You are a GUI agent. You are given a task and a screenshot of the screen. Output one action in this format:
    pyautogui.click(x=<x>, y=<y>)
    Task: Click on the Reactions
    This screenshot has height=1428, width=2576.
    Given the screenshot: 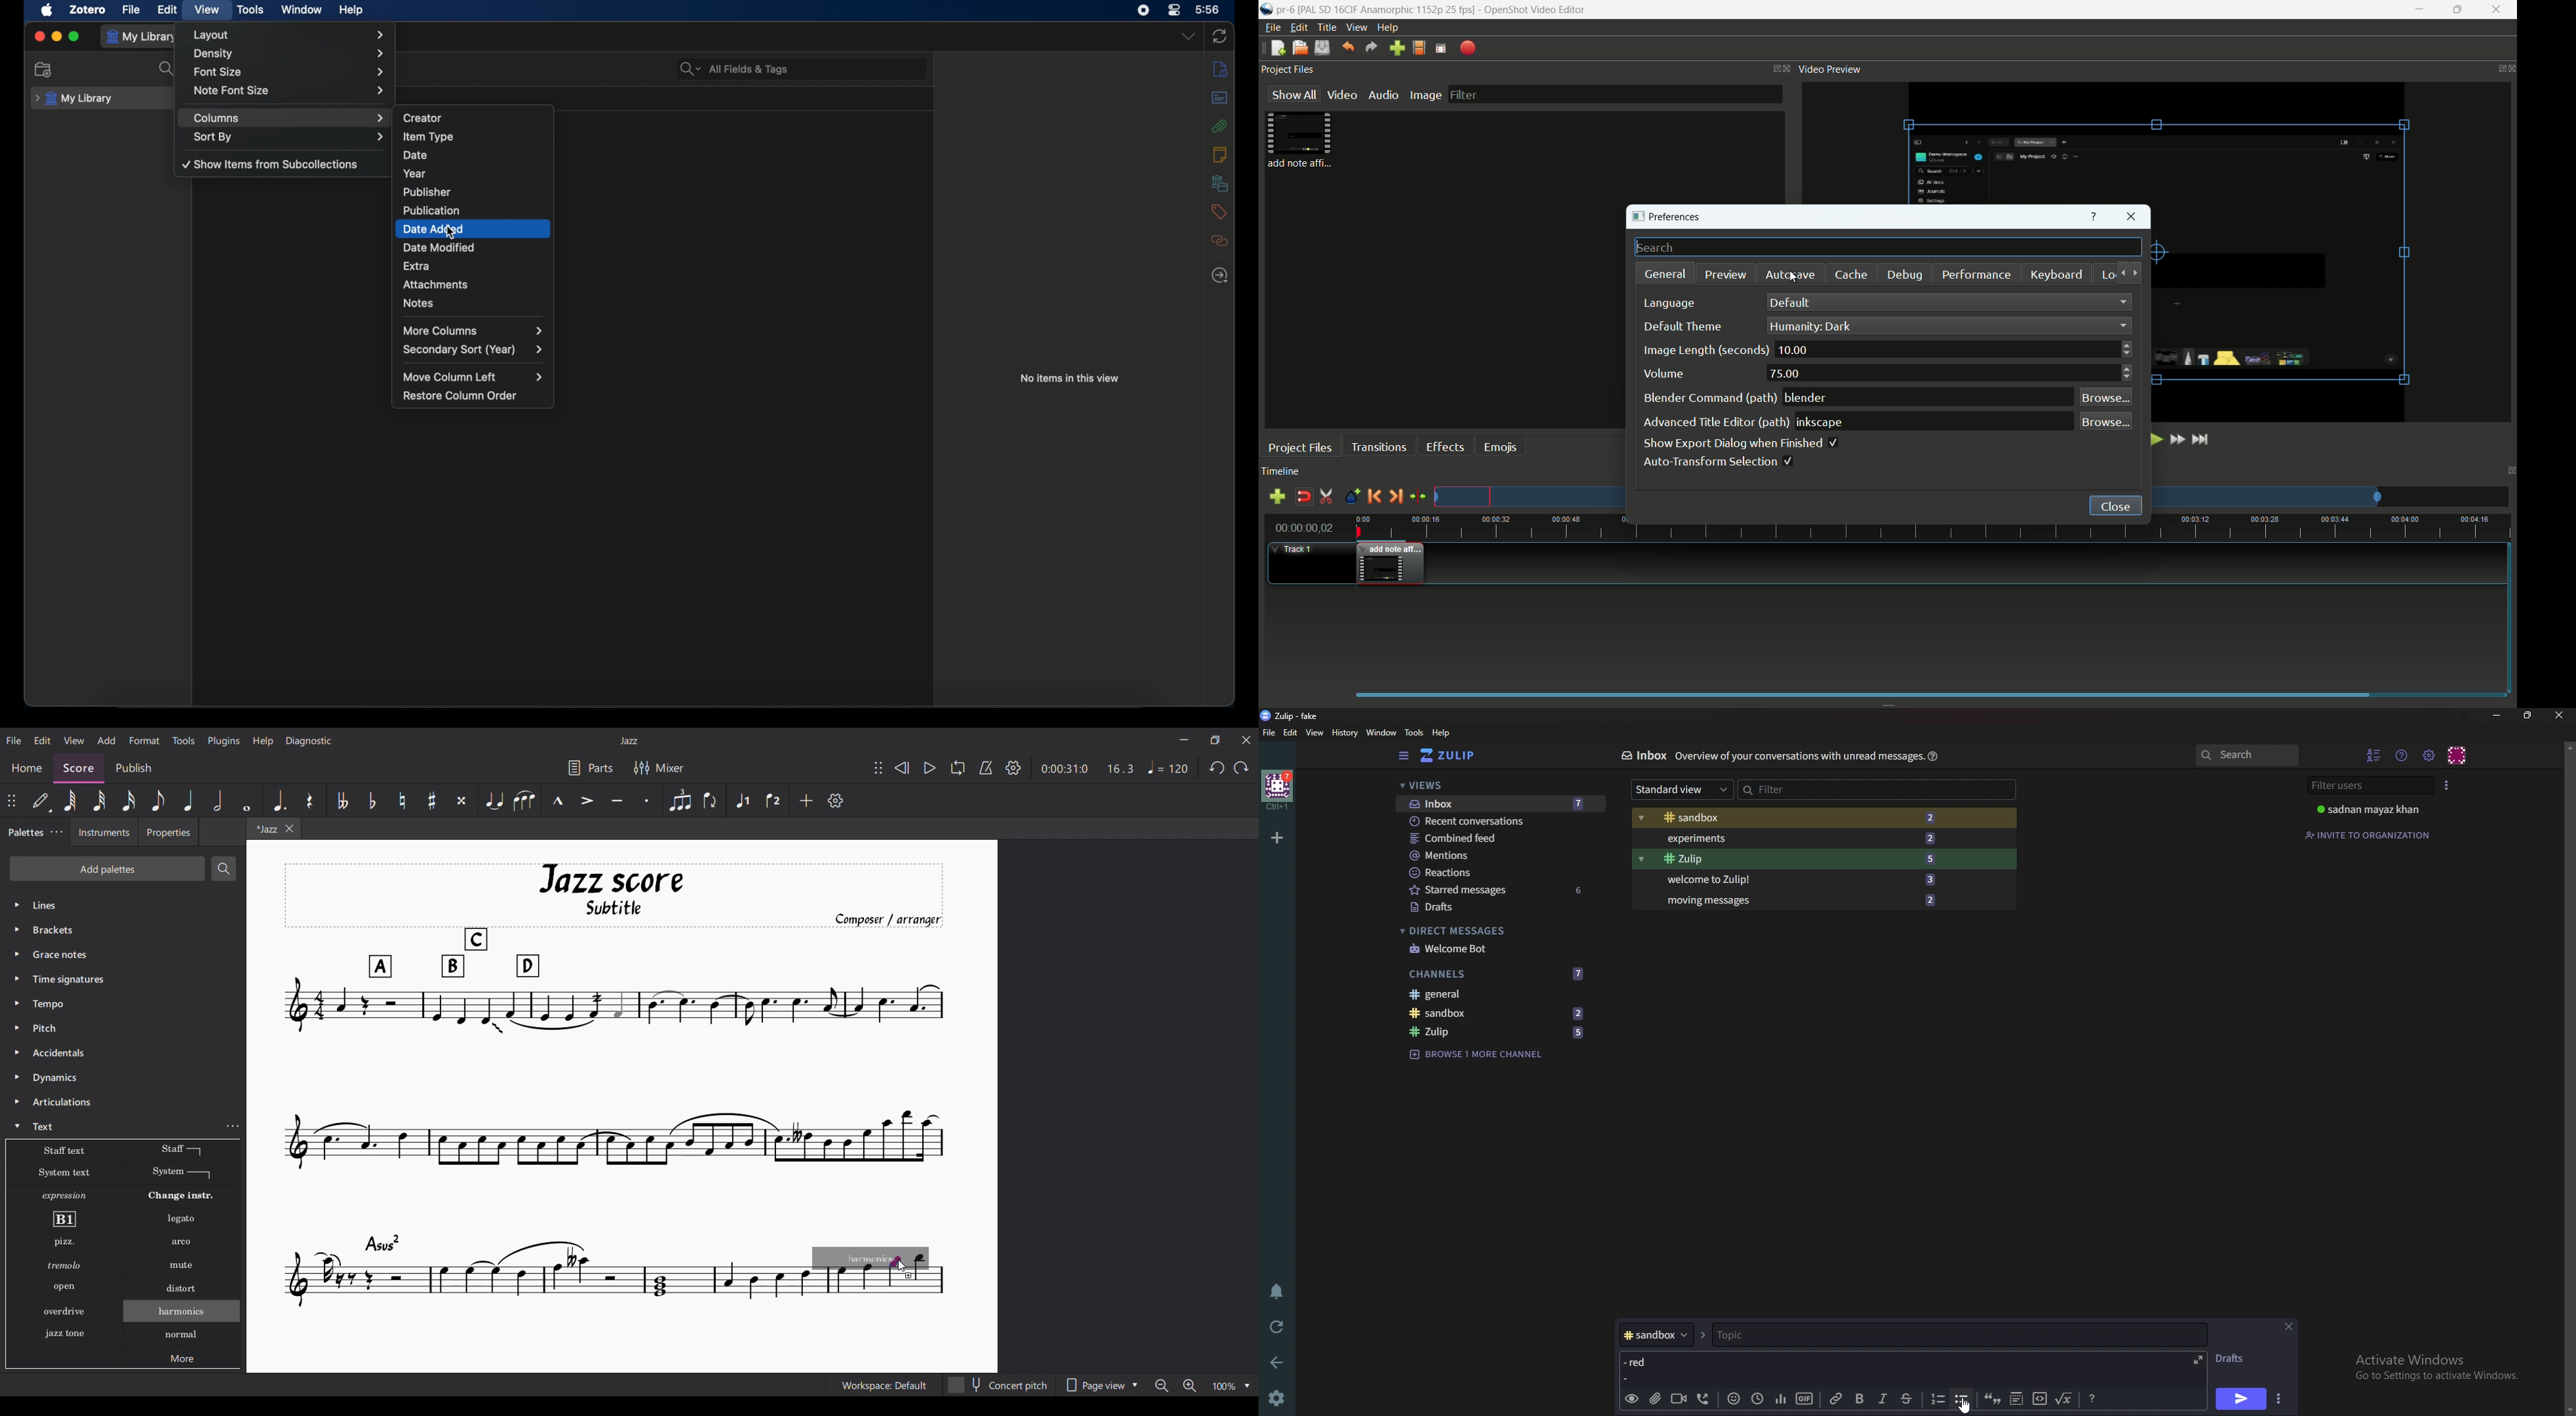 What is the action you would take?
    pyautogui.click(x=1499, y=873)
    